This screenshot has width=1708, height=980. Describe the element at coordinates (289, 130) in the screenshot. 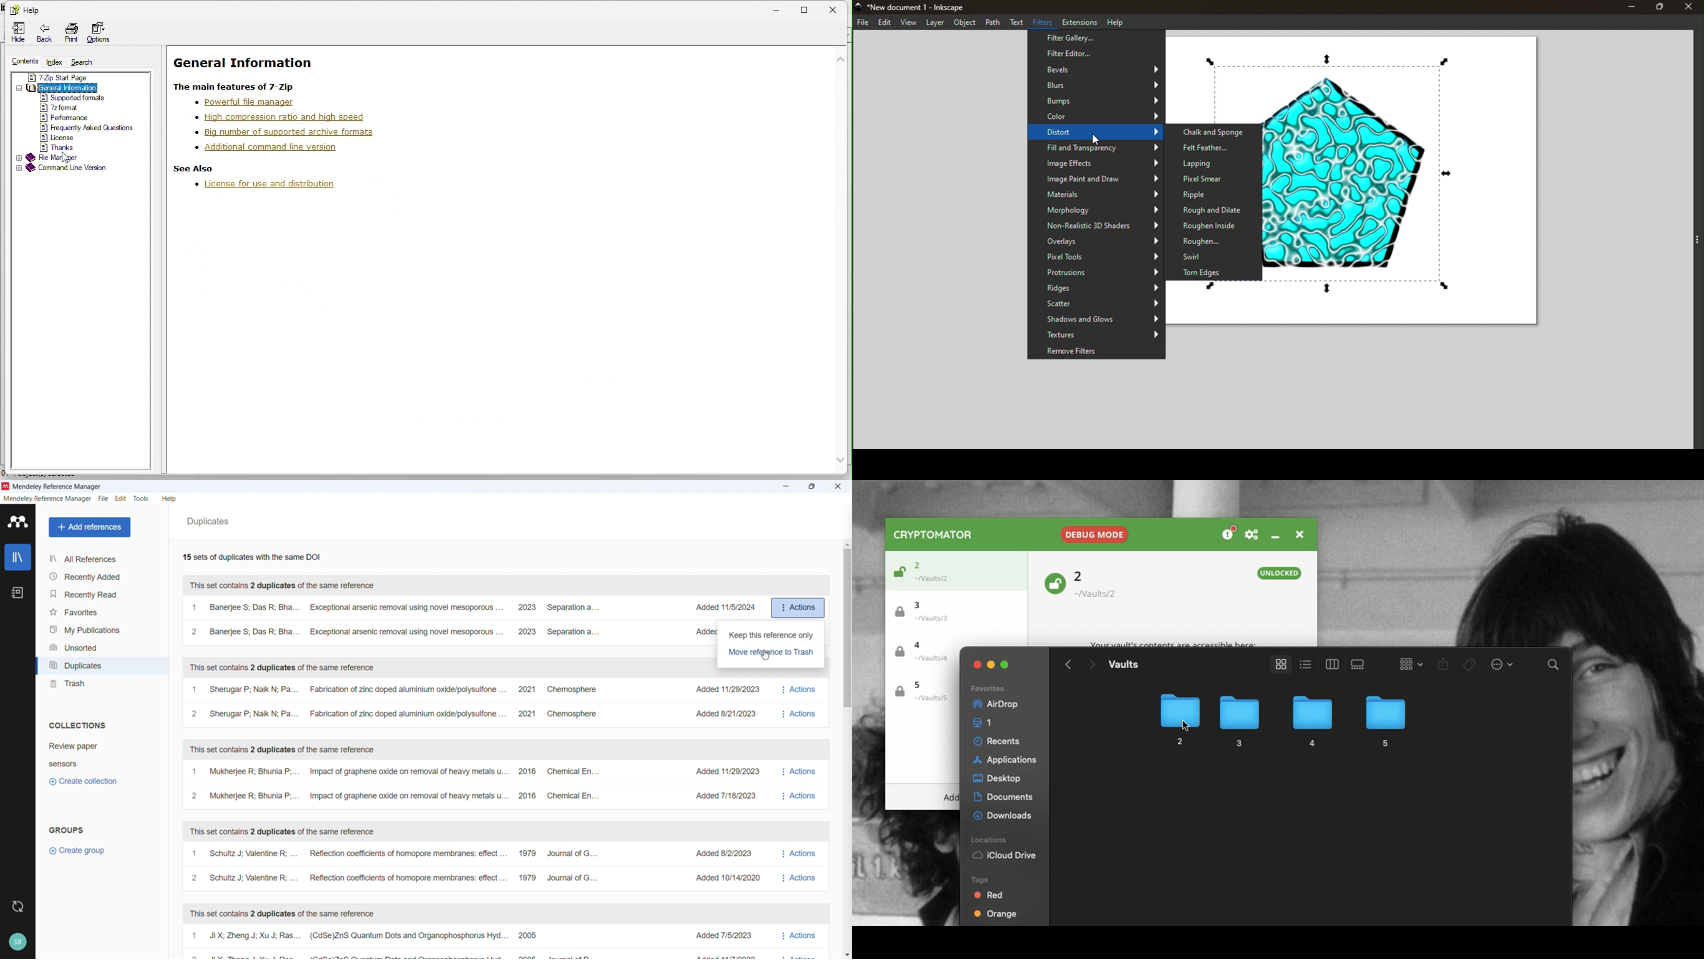

I see `Big number of supported archive formats` at that location.